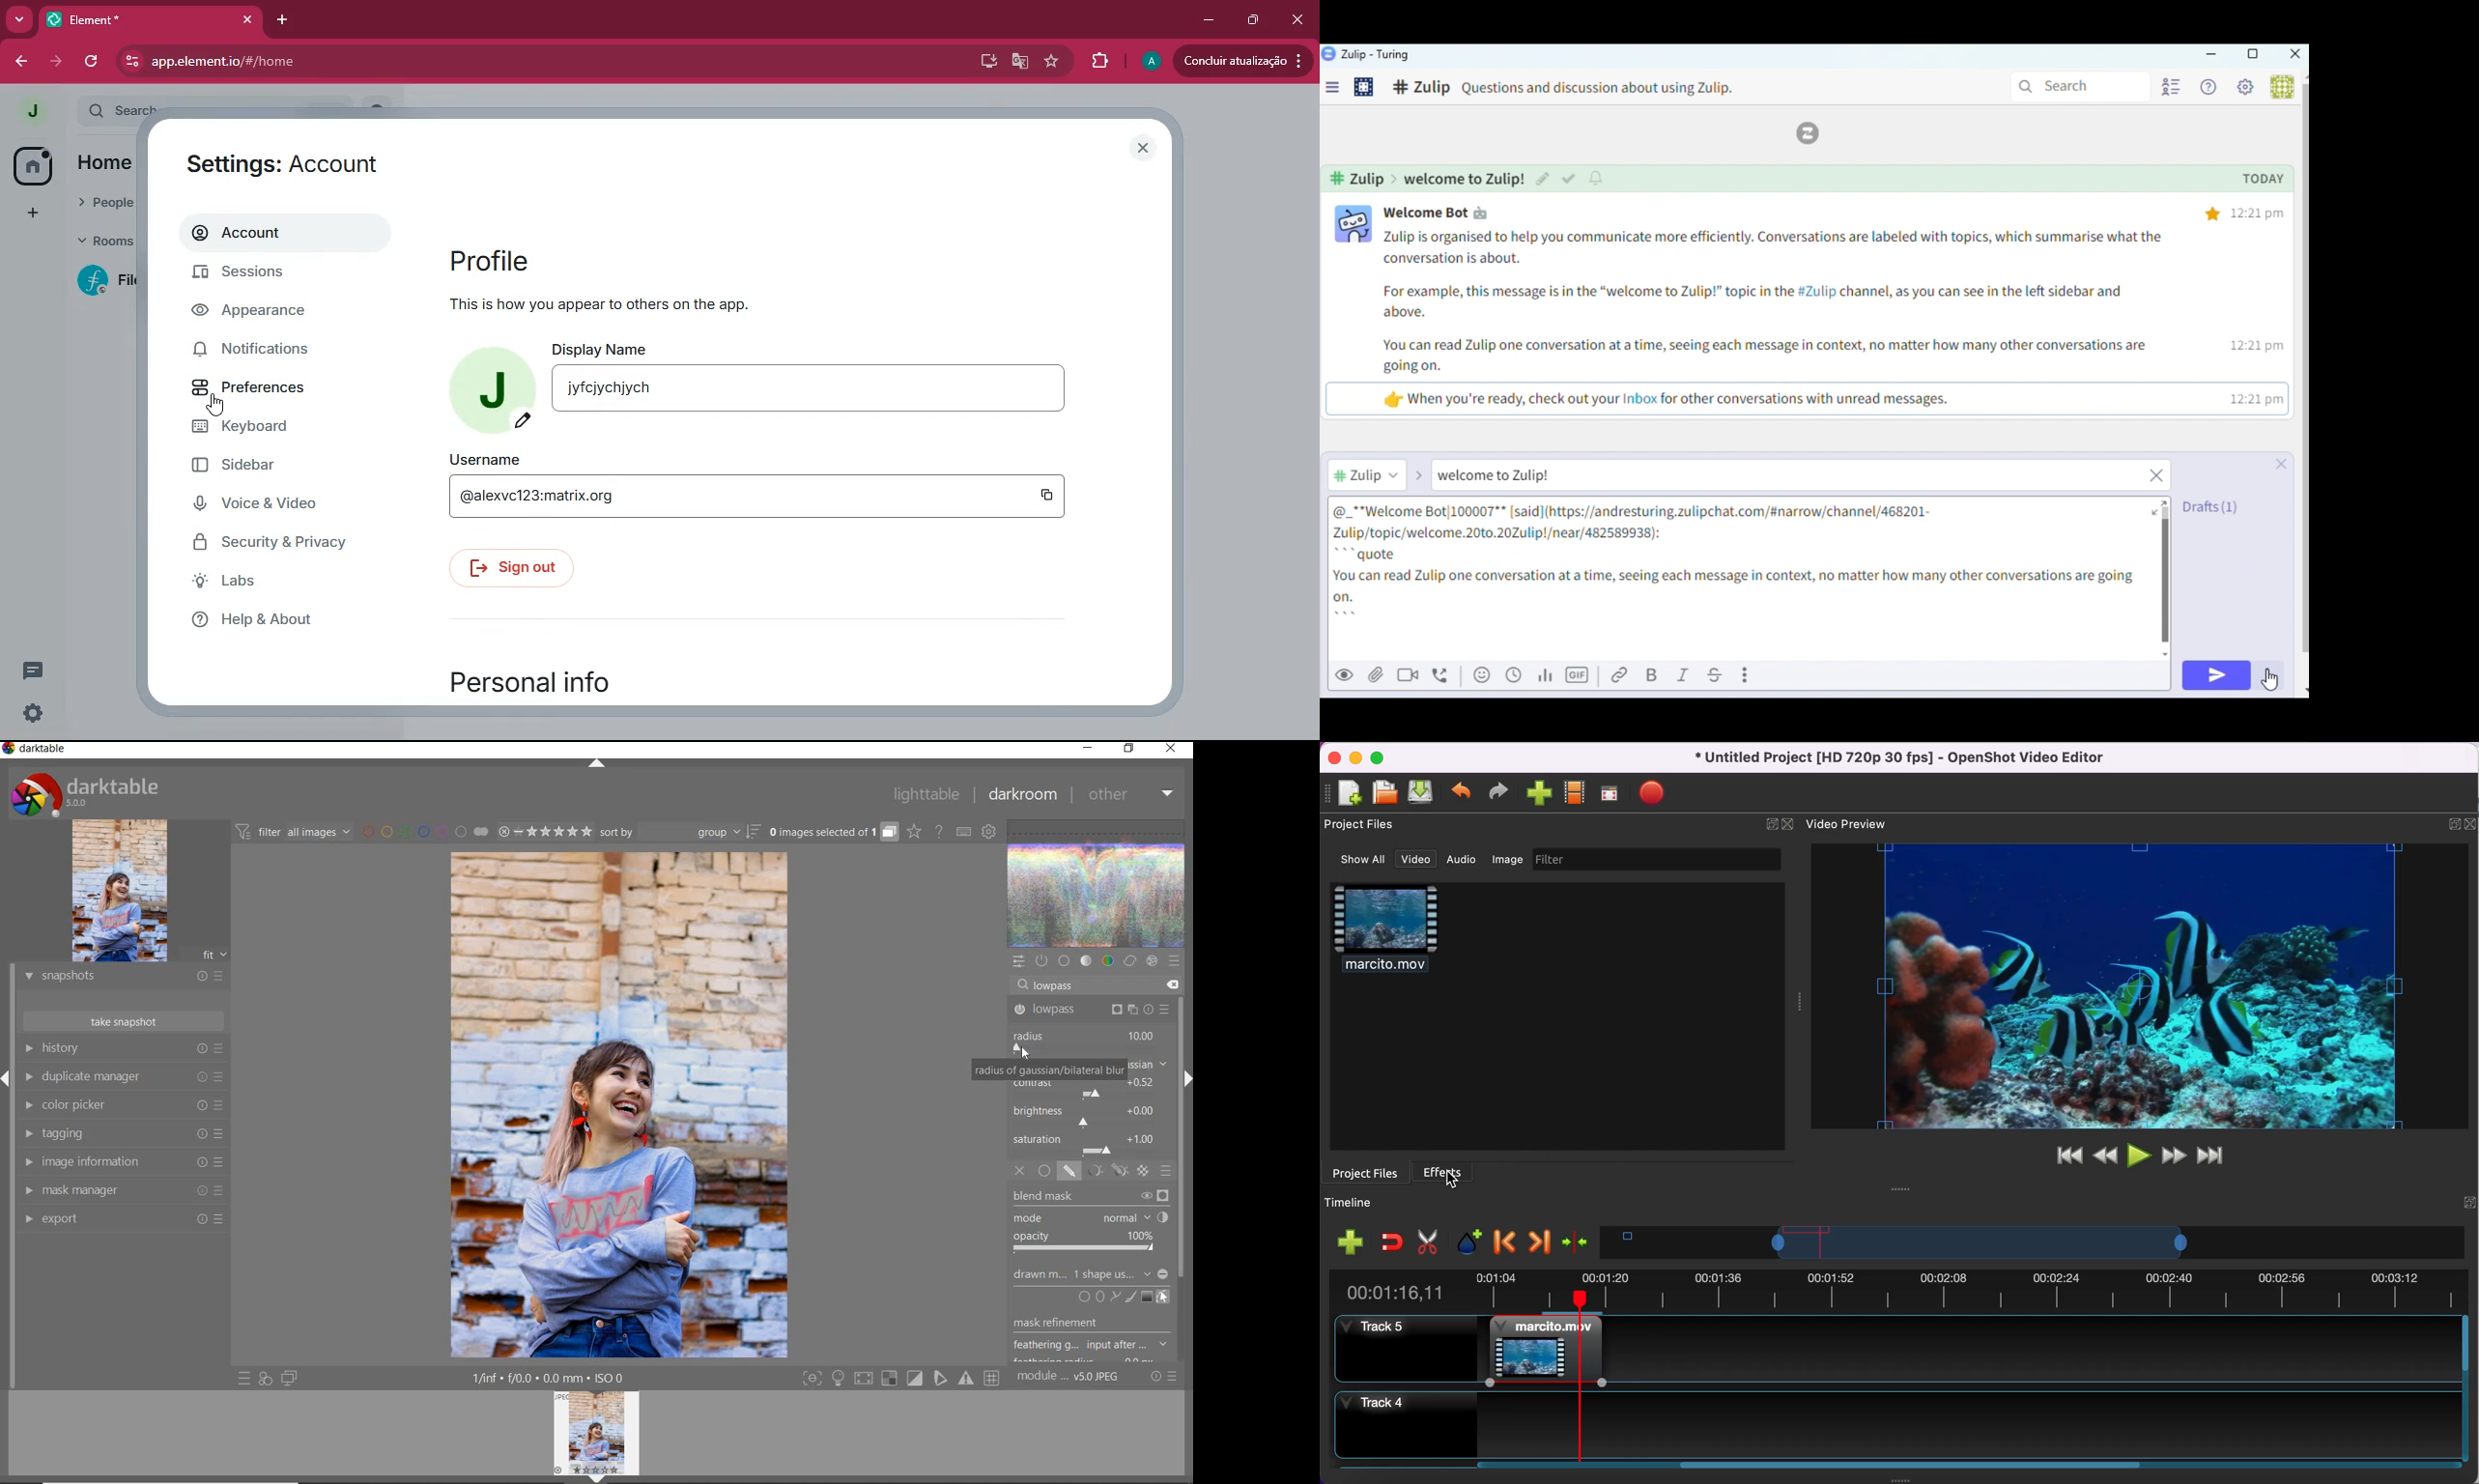 This screenshot has height=1484, width=2492. I want to click on audio, so click(1460, 861).